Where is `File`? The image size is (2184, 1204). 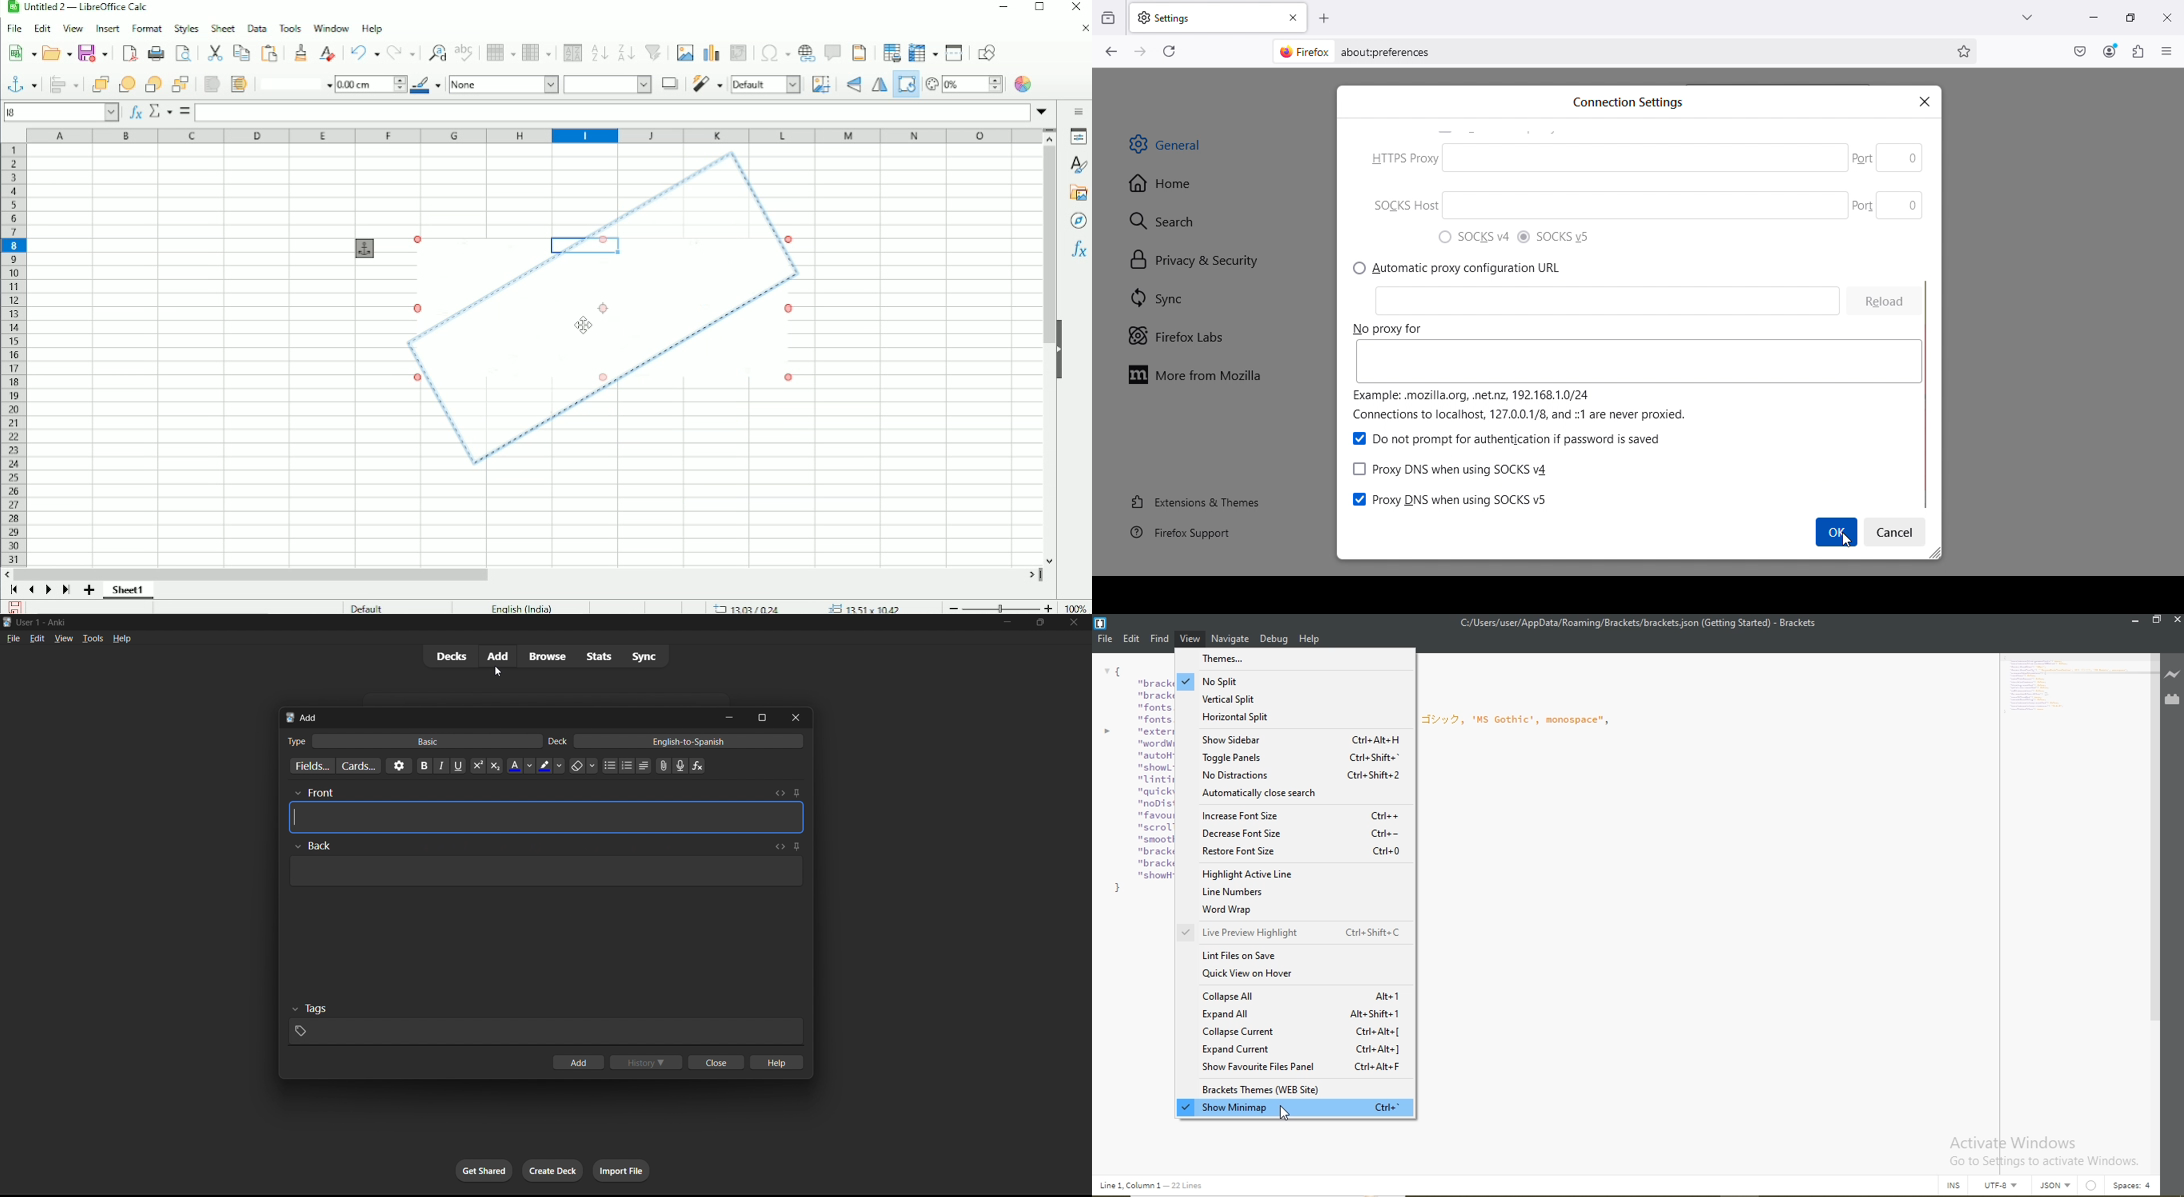 File is located at coordinates (1106, 641).